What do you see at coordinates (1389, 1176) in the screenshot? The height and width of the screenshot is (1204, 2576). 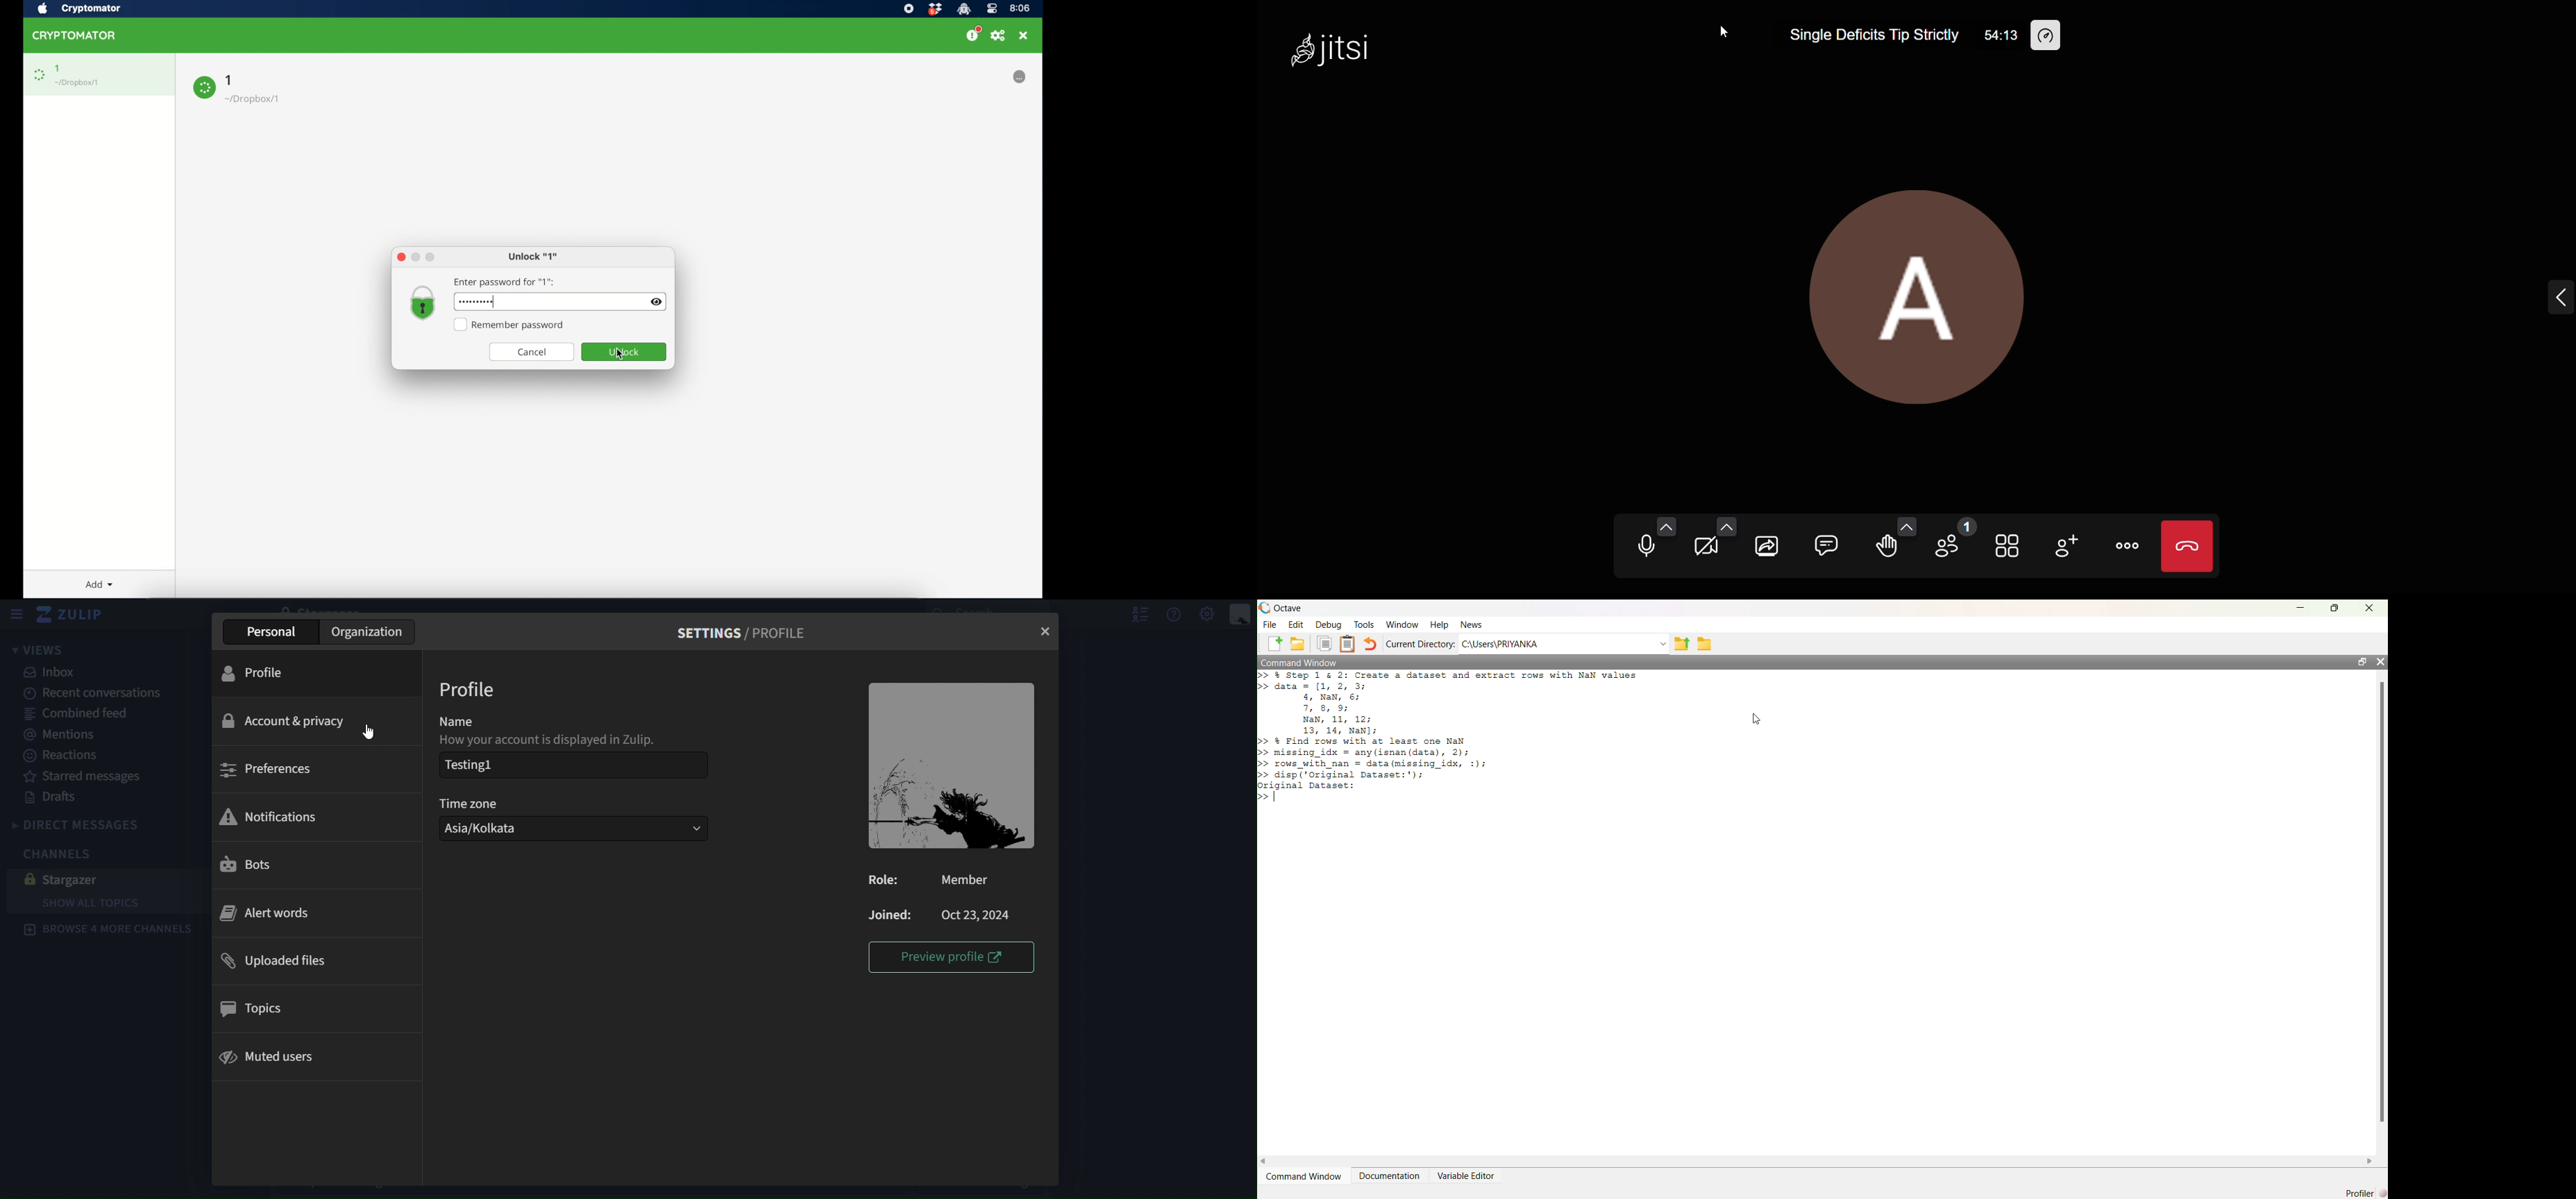 I see `Documentation` at bounding box center [1389, 1176].